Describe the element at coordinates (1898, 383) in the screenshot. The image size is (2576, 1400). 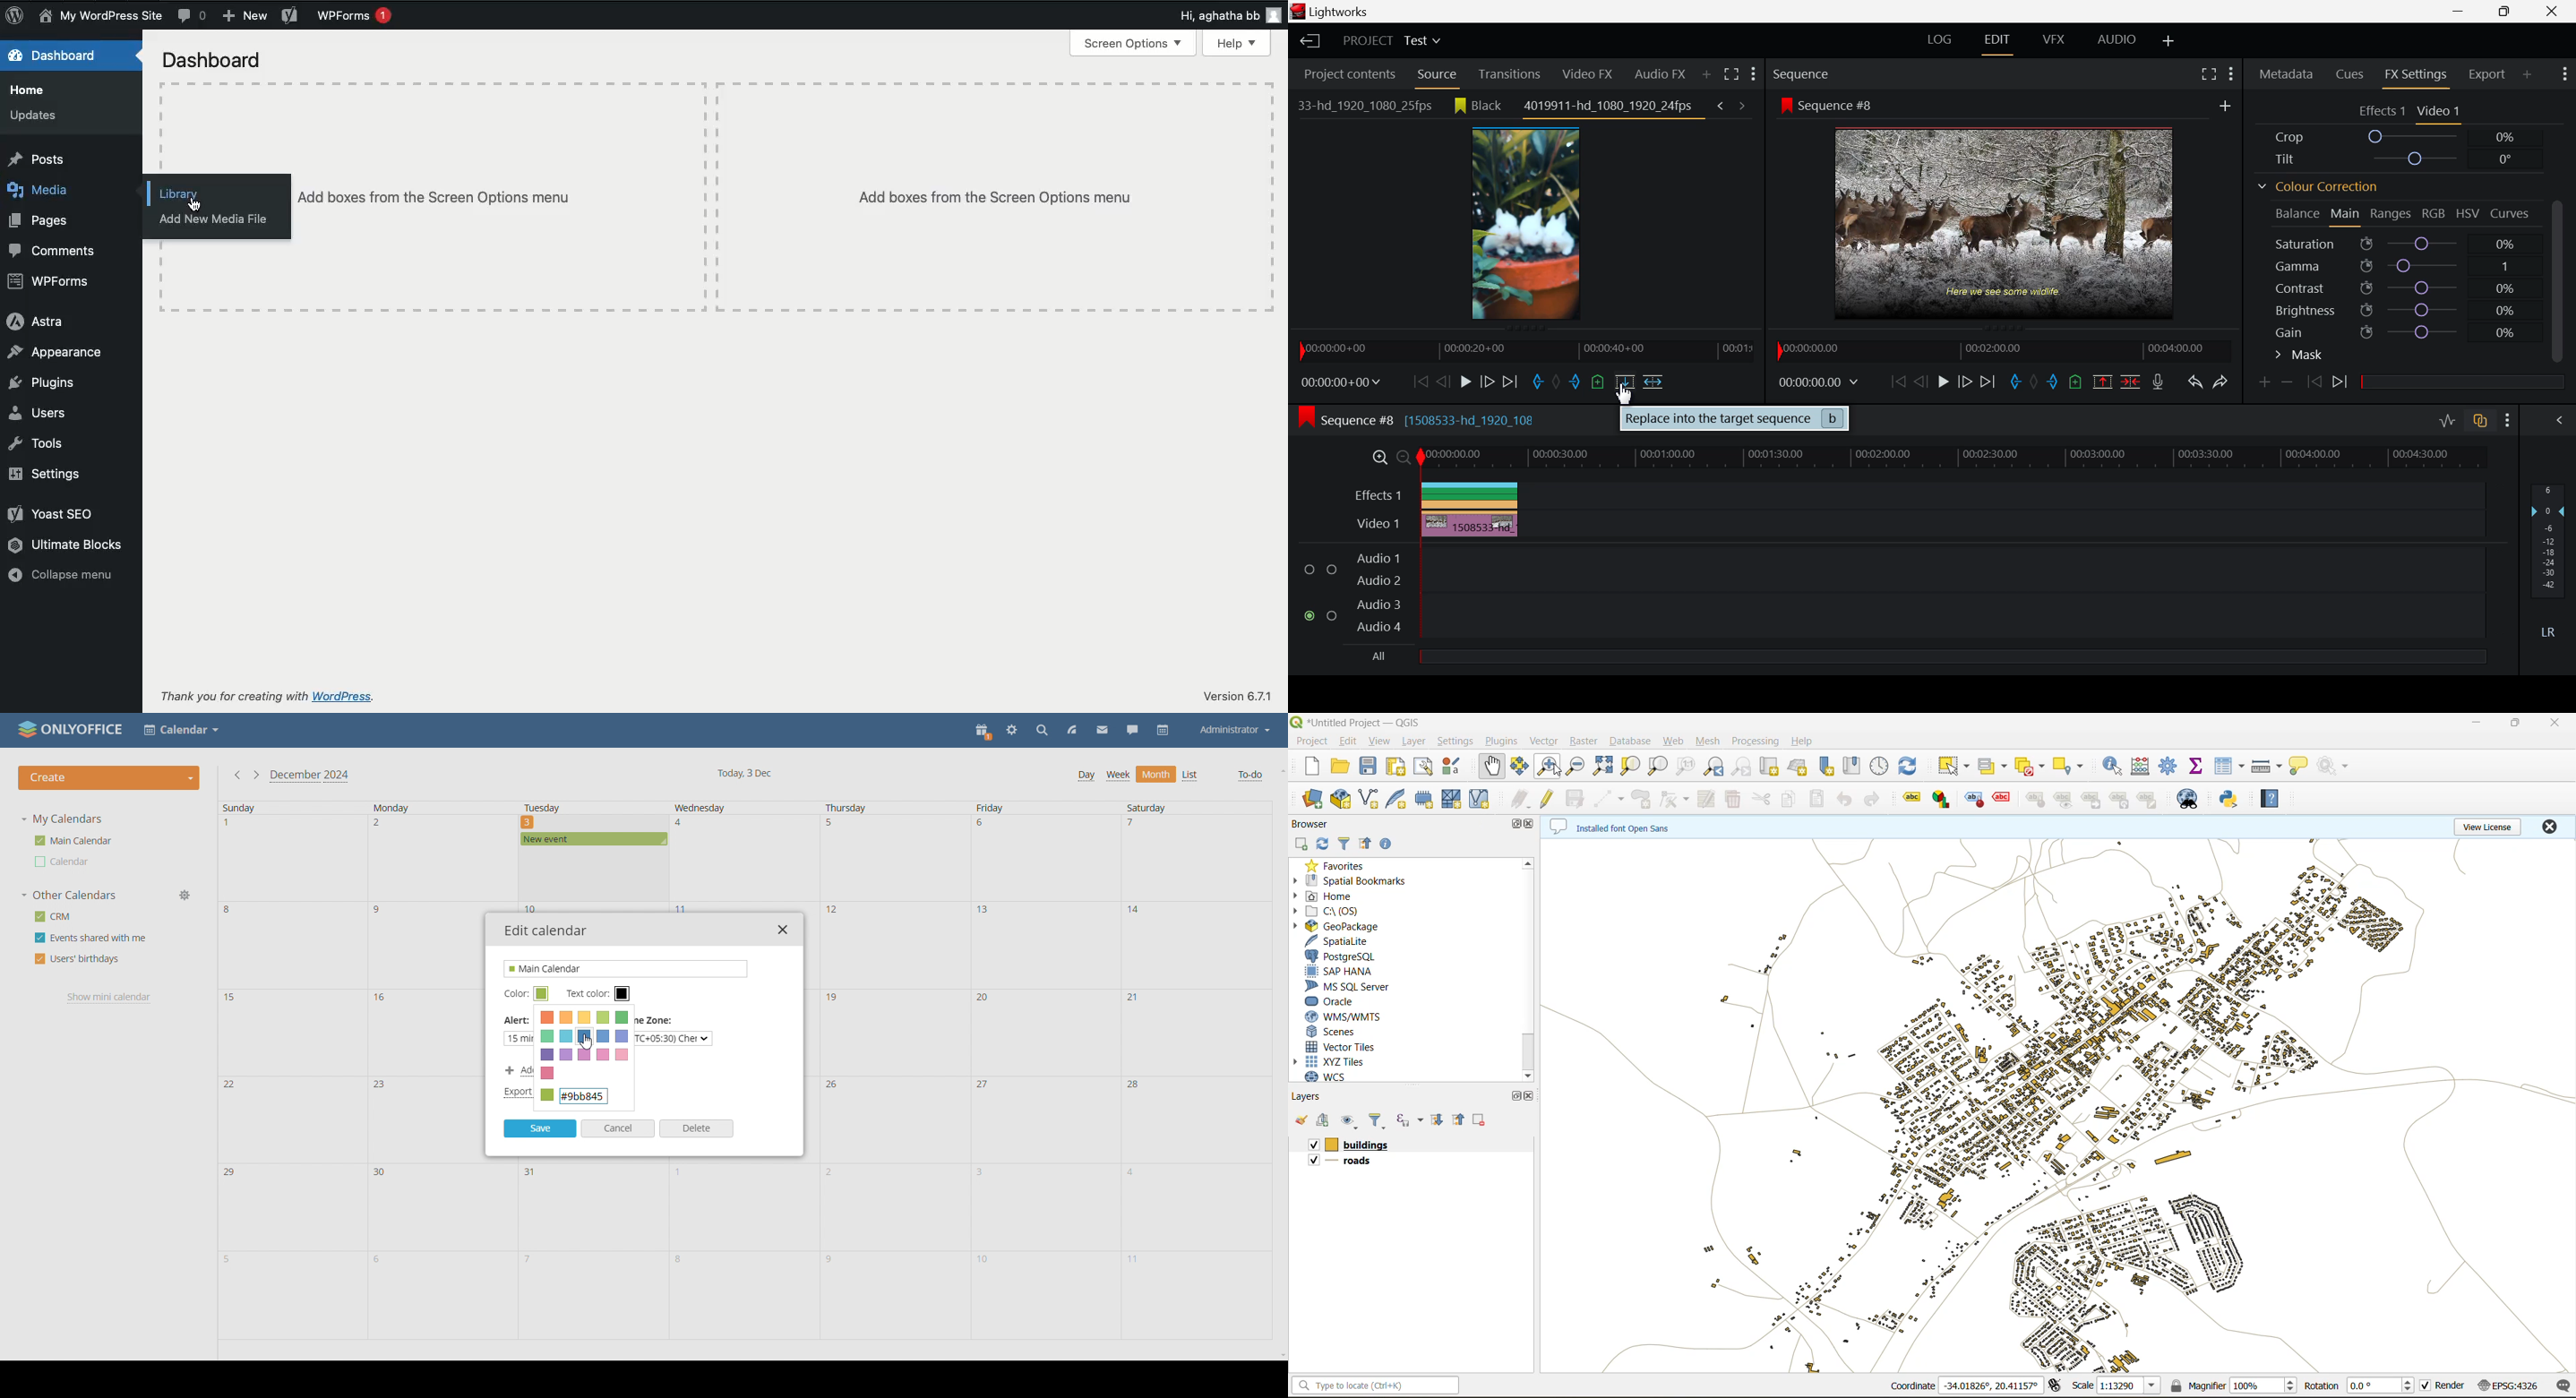
I see `To Start` at that location.